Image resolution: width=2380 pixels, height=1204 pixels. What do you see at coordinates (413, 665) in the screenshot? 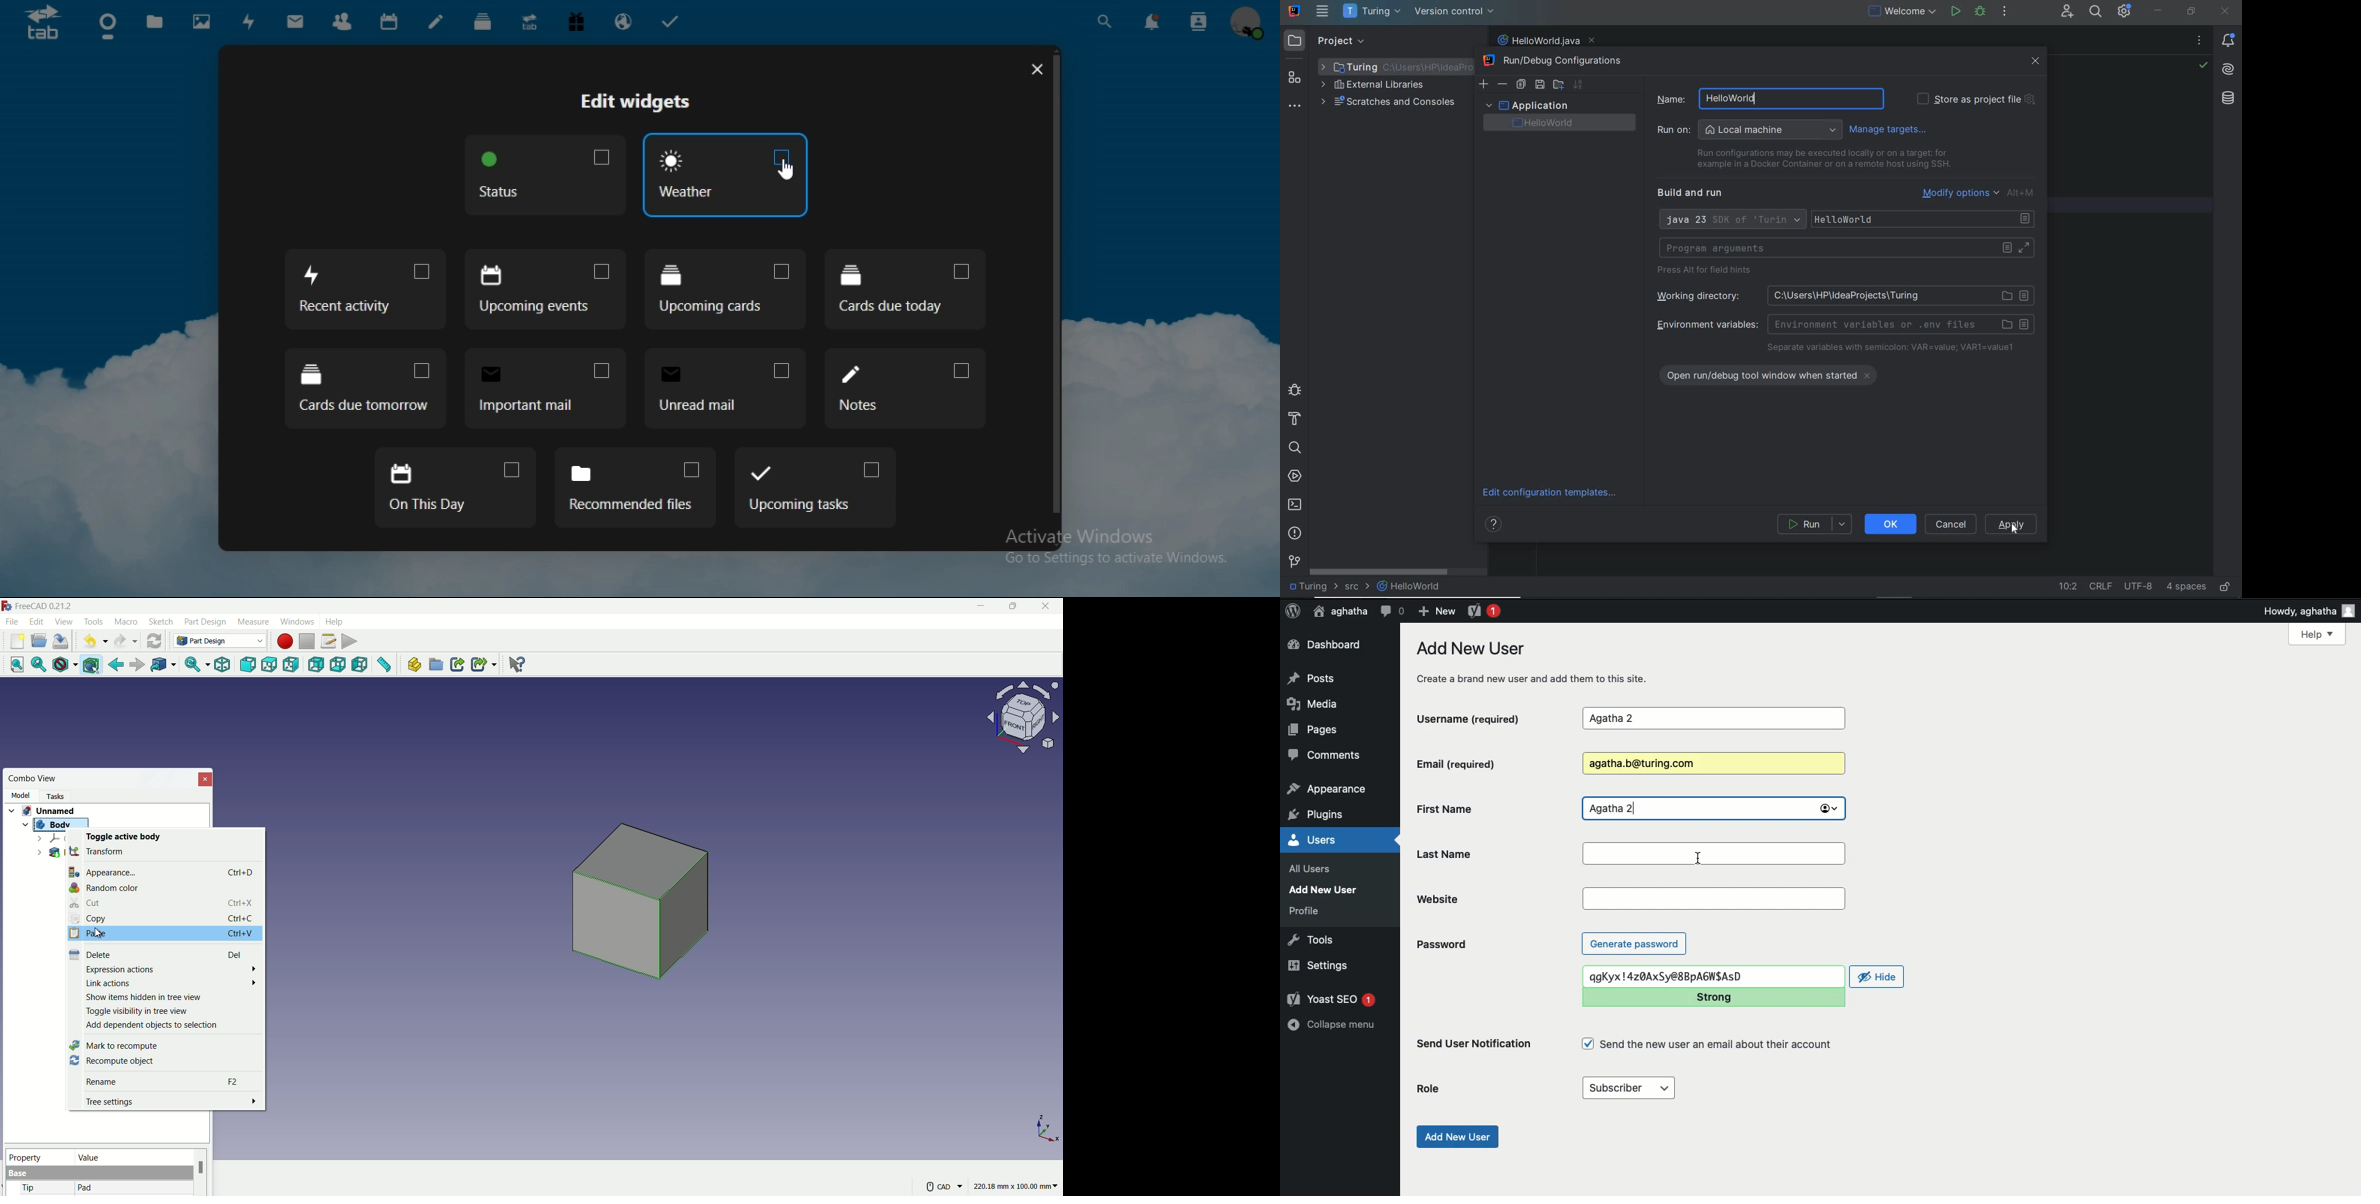
I see `create part` at bounding box center [413, 665].